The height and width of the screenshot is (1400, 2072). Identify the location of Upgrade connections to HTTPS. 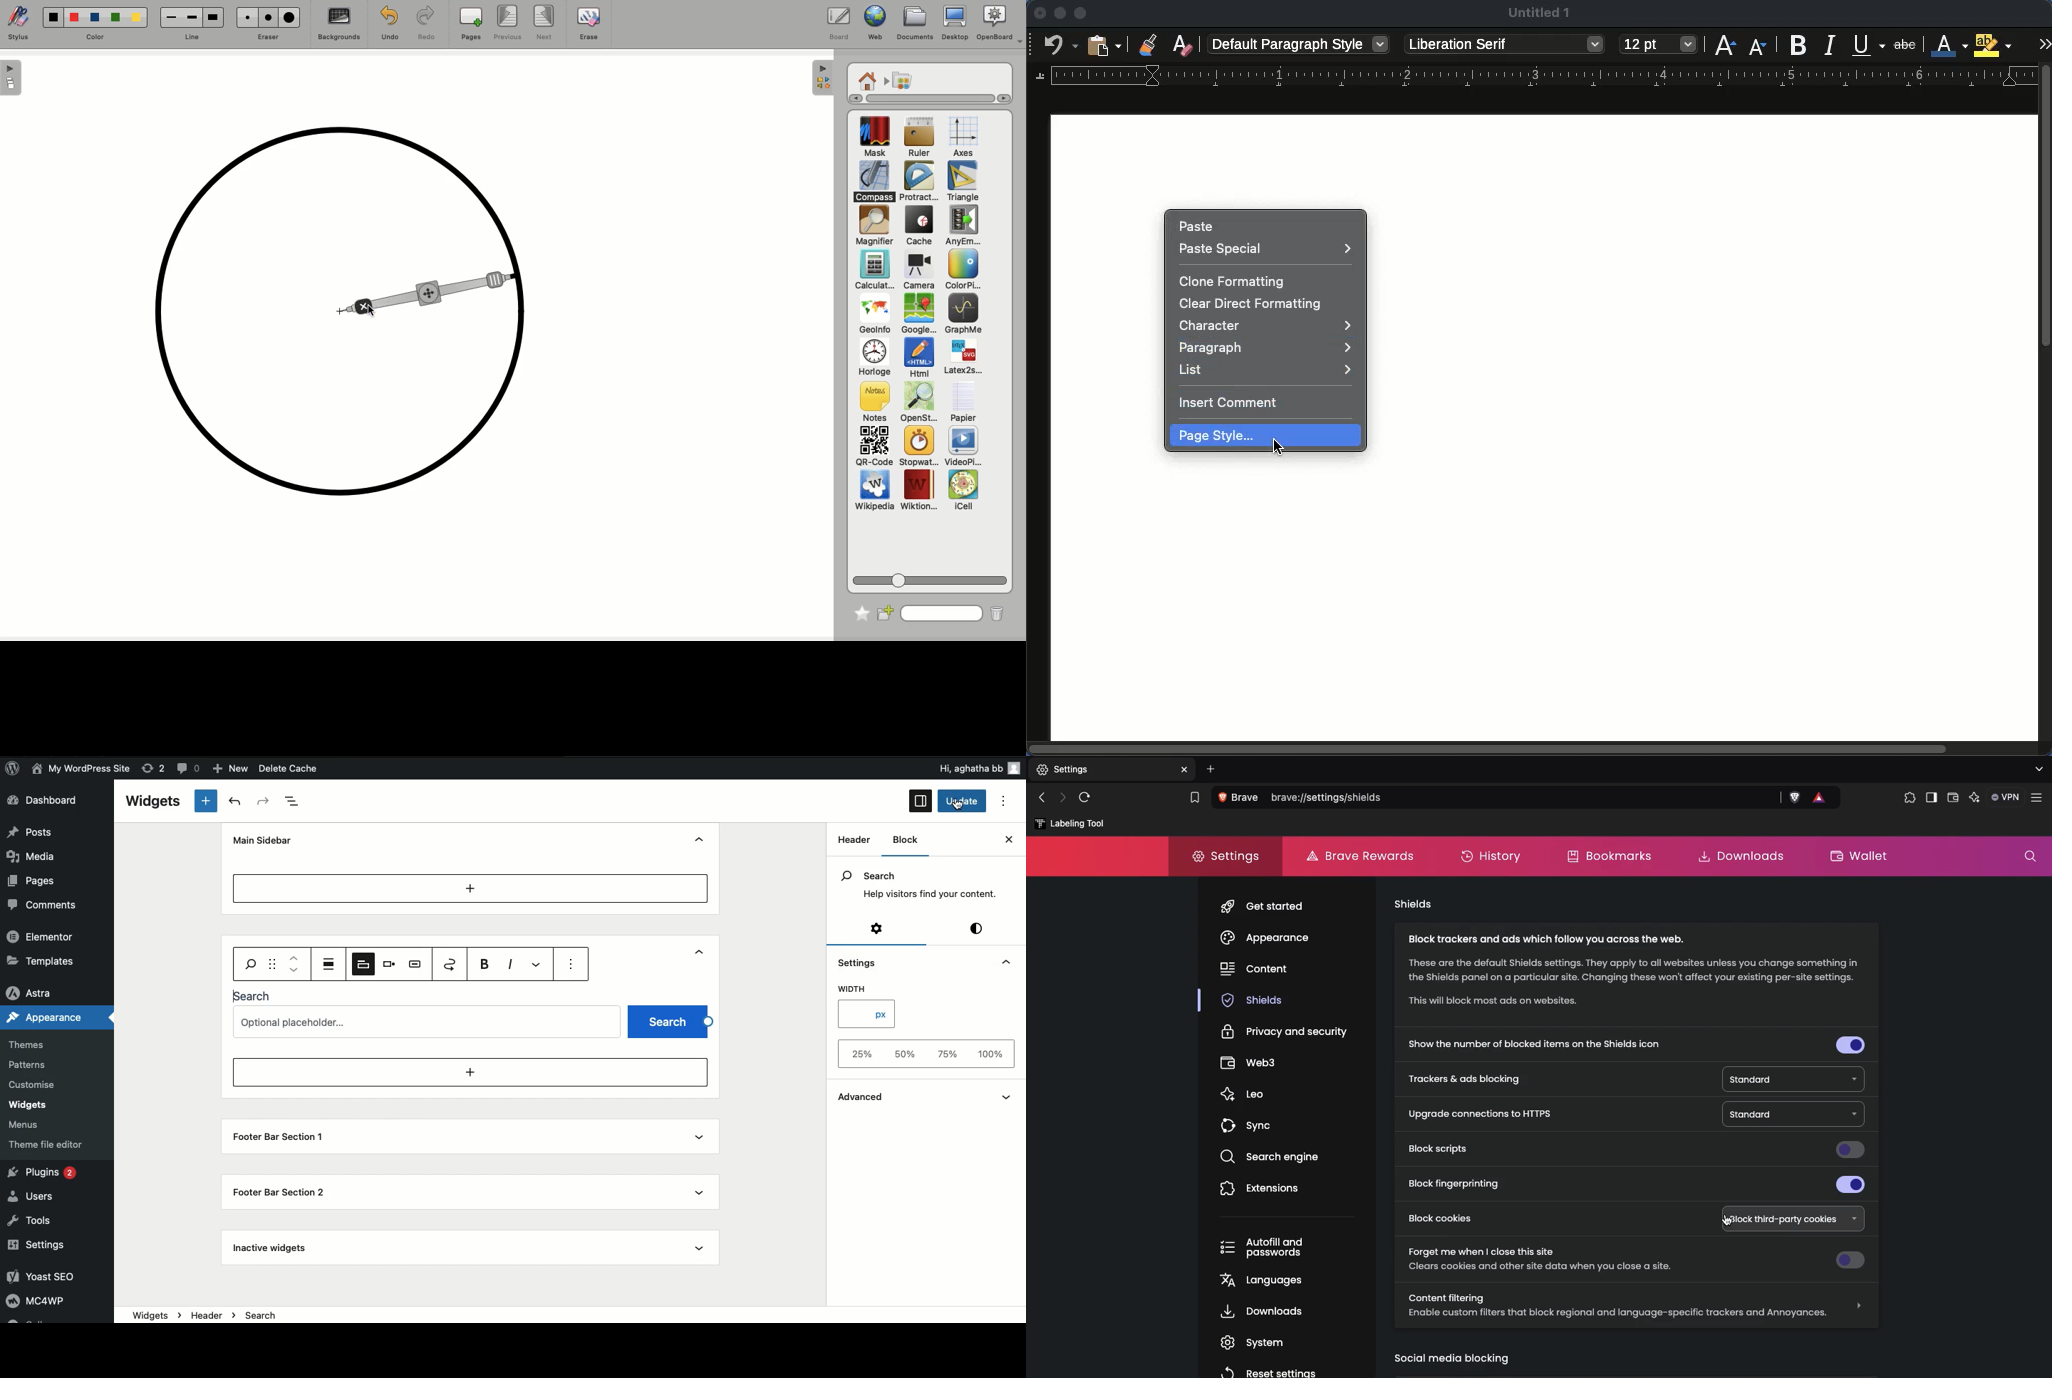
(1478, 1114).